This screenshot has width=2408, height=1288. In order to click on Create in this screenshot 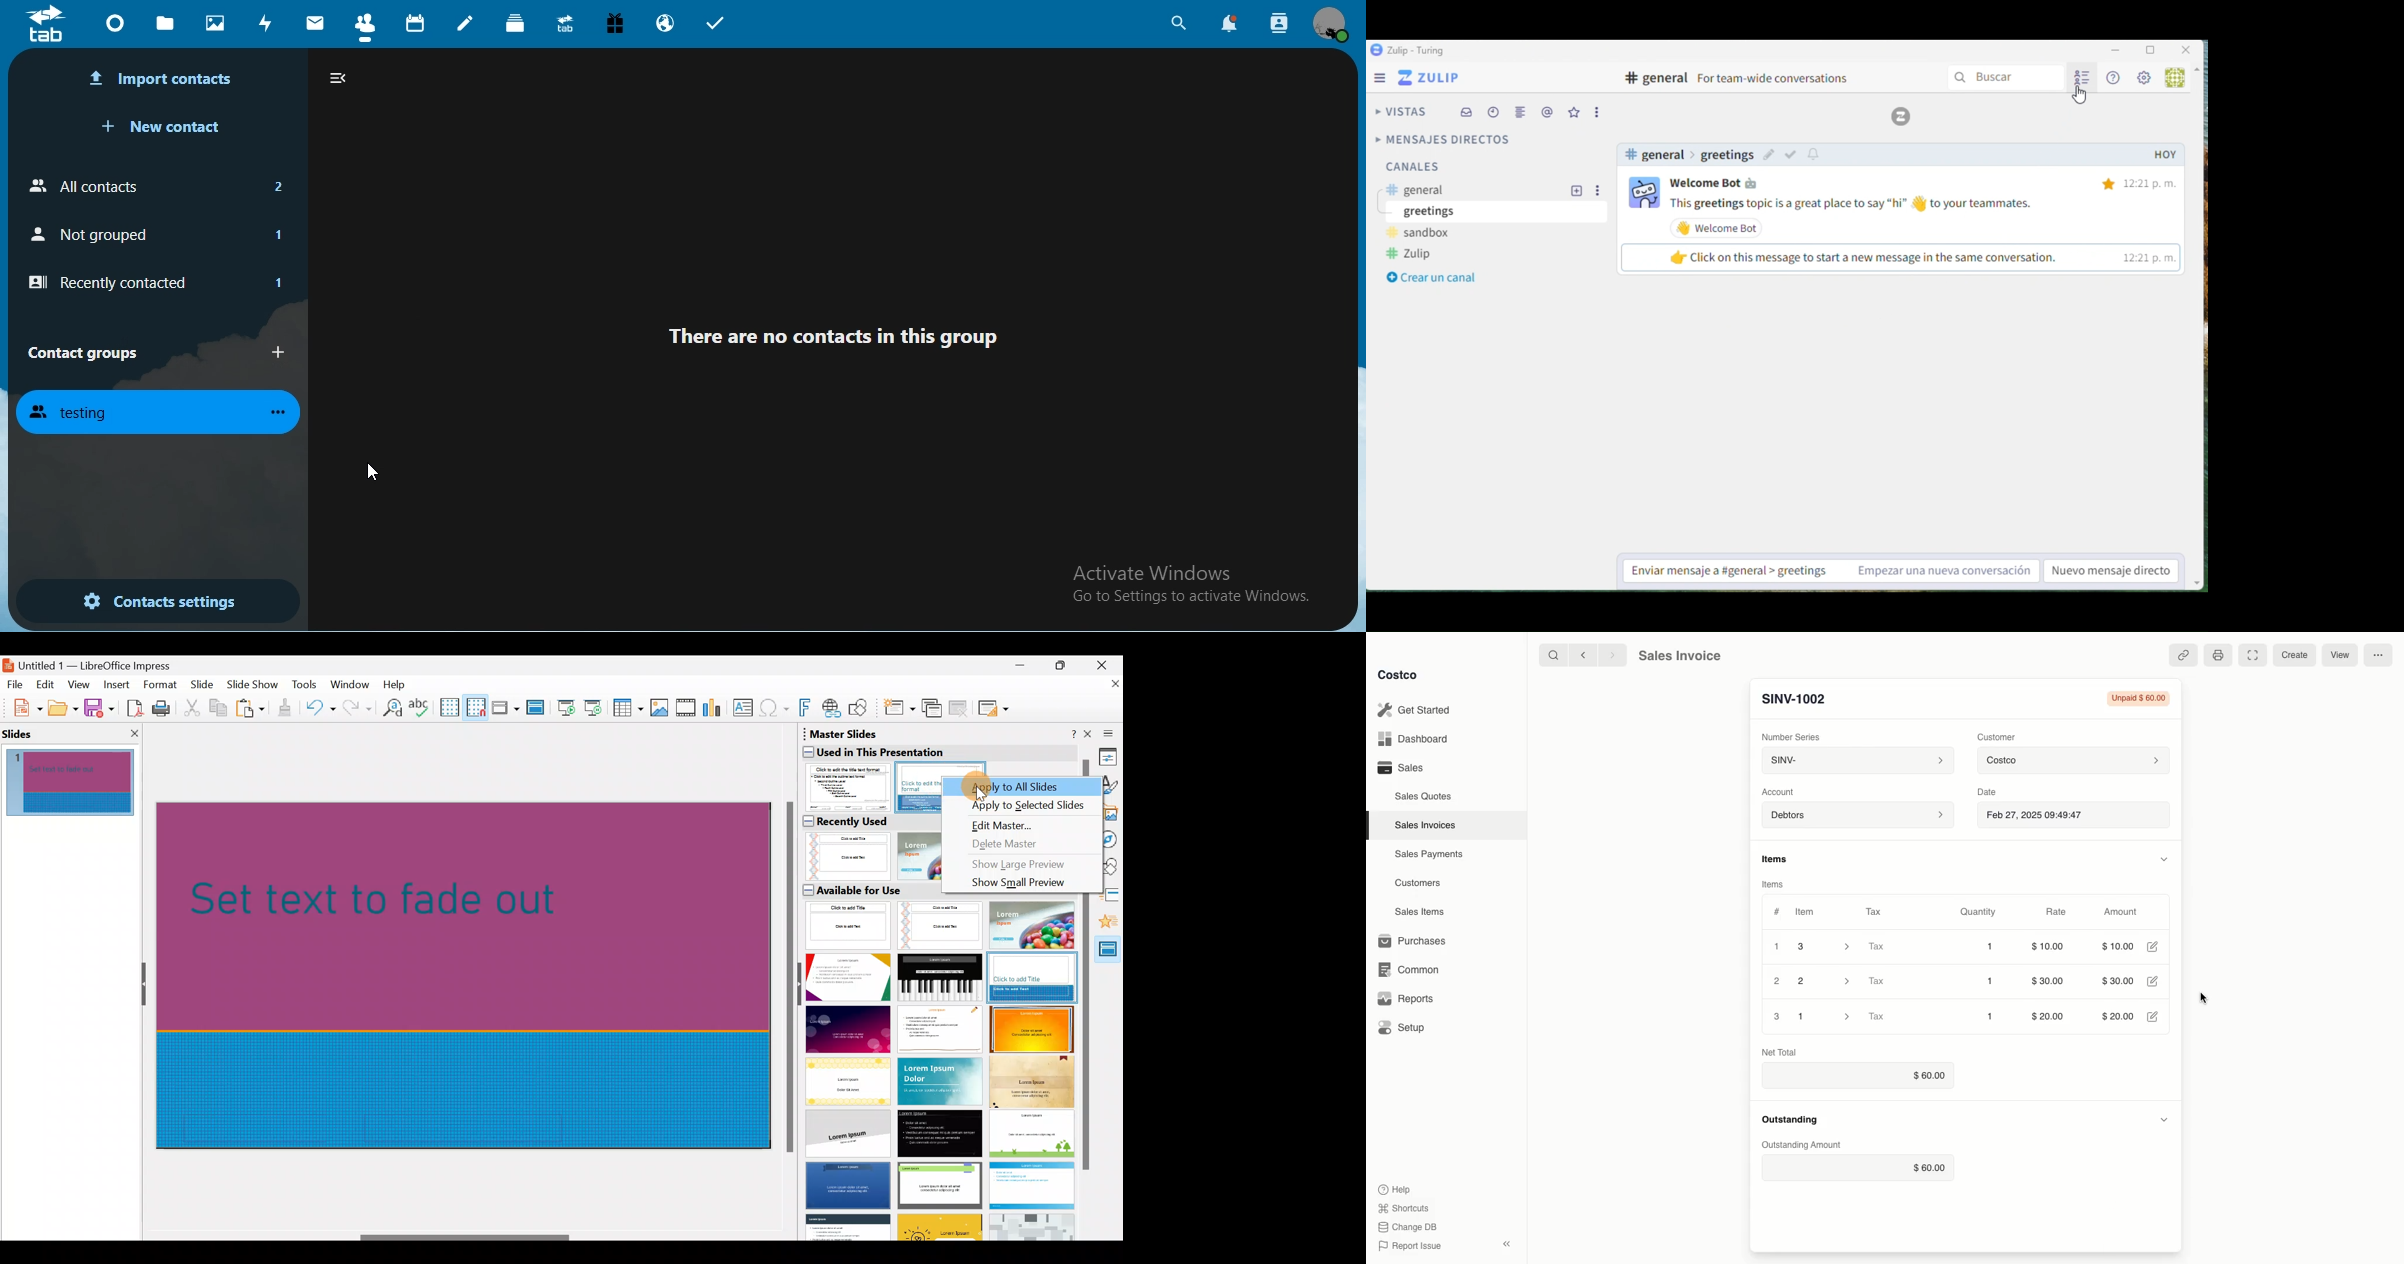, I will do `click(2296, 654)`.